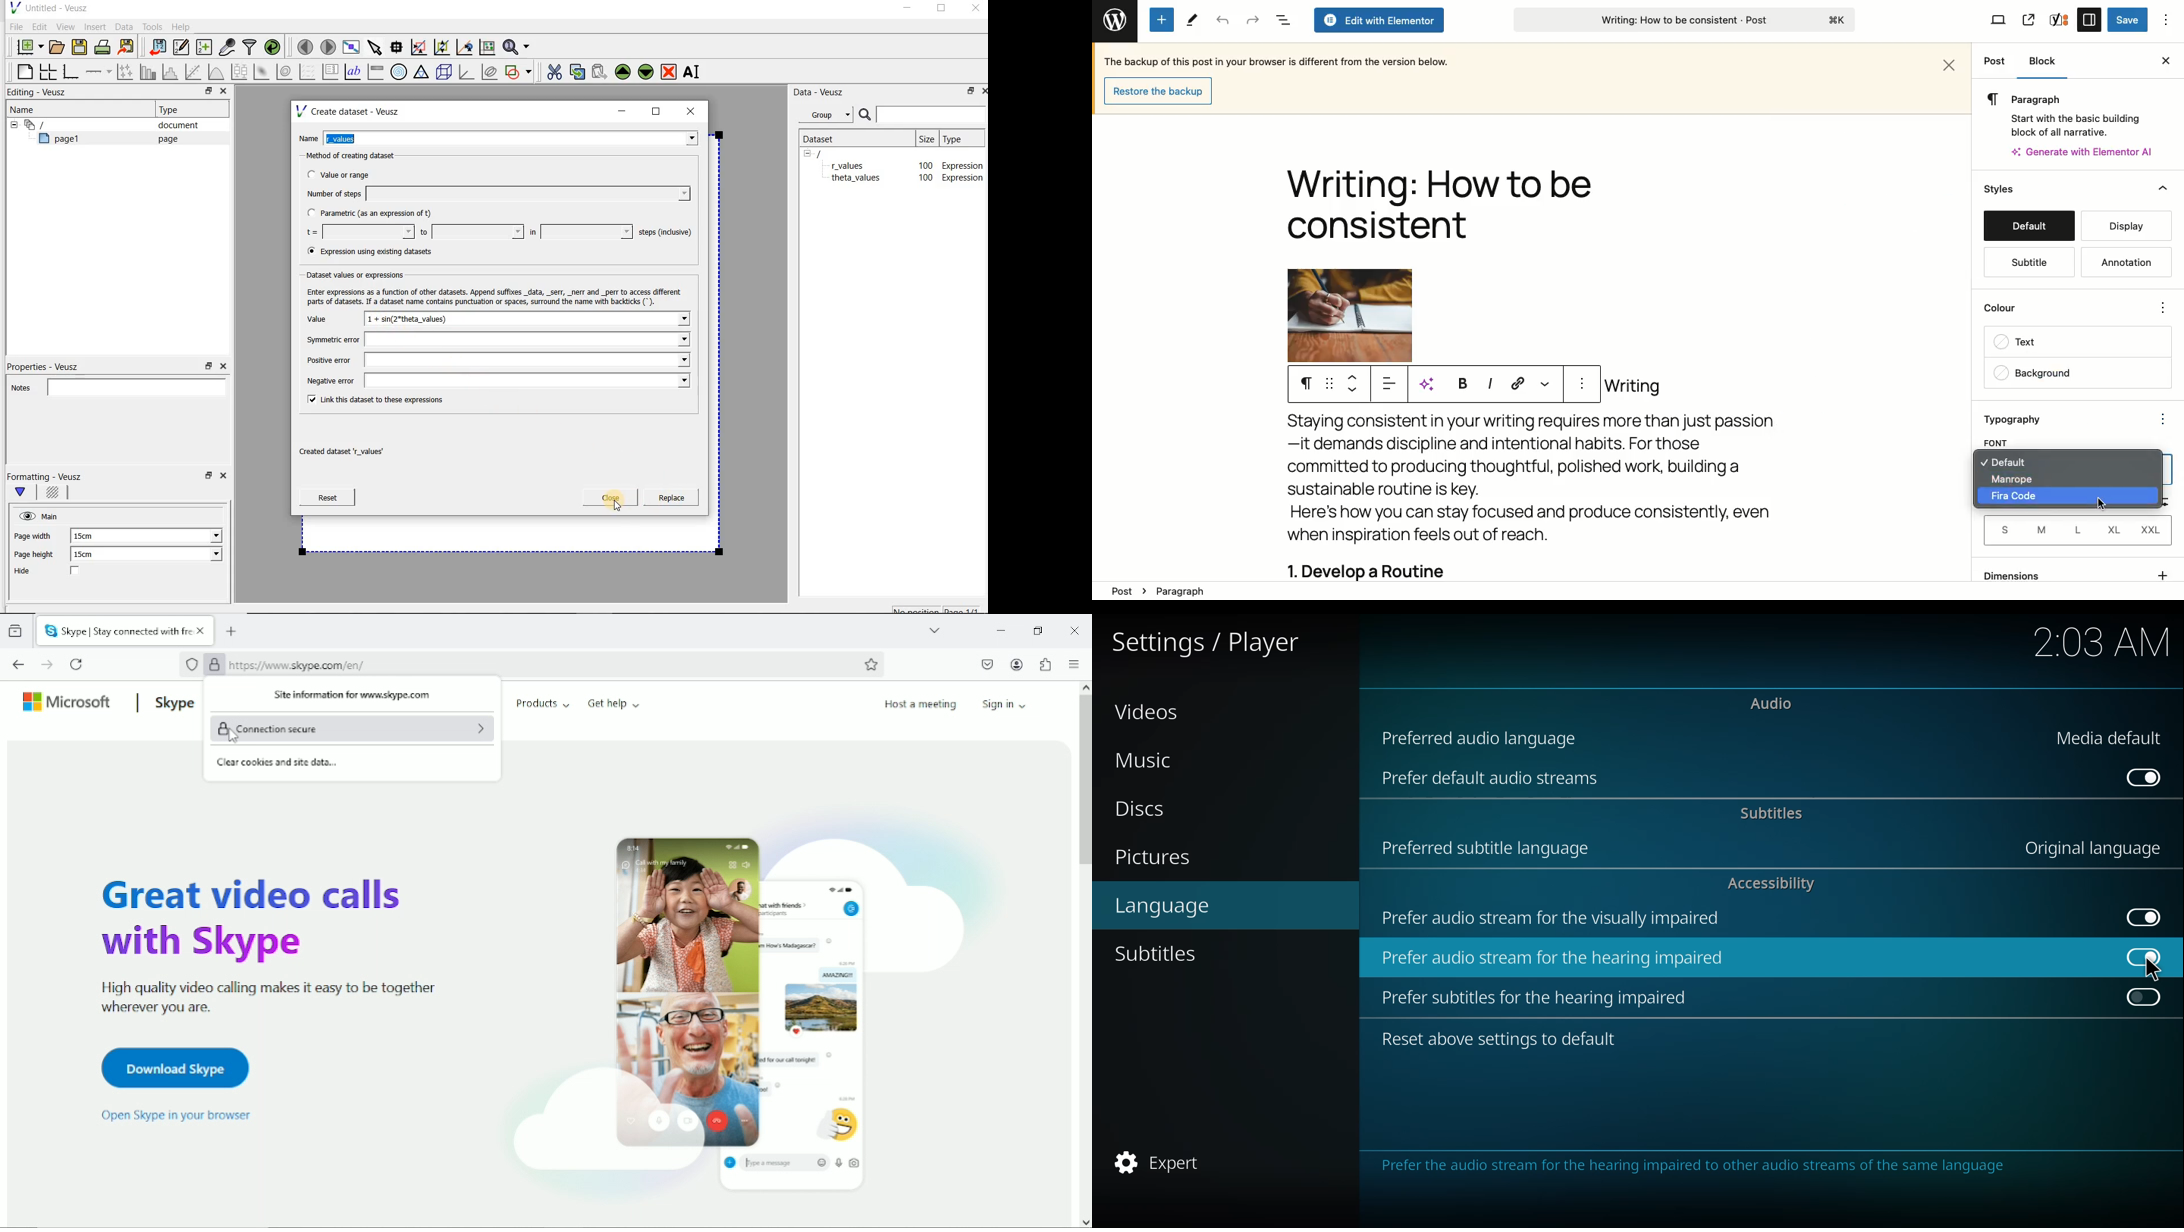  Describe the element at coordinates (55, 125) in the screenshot. I see `Document widget` at that location.